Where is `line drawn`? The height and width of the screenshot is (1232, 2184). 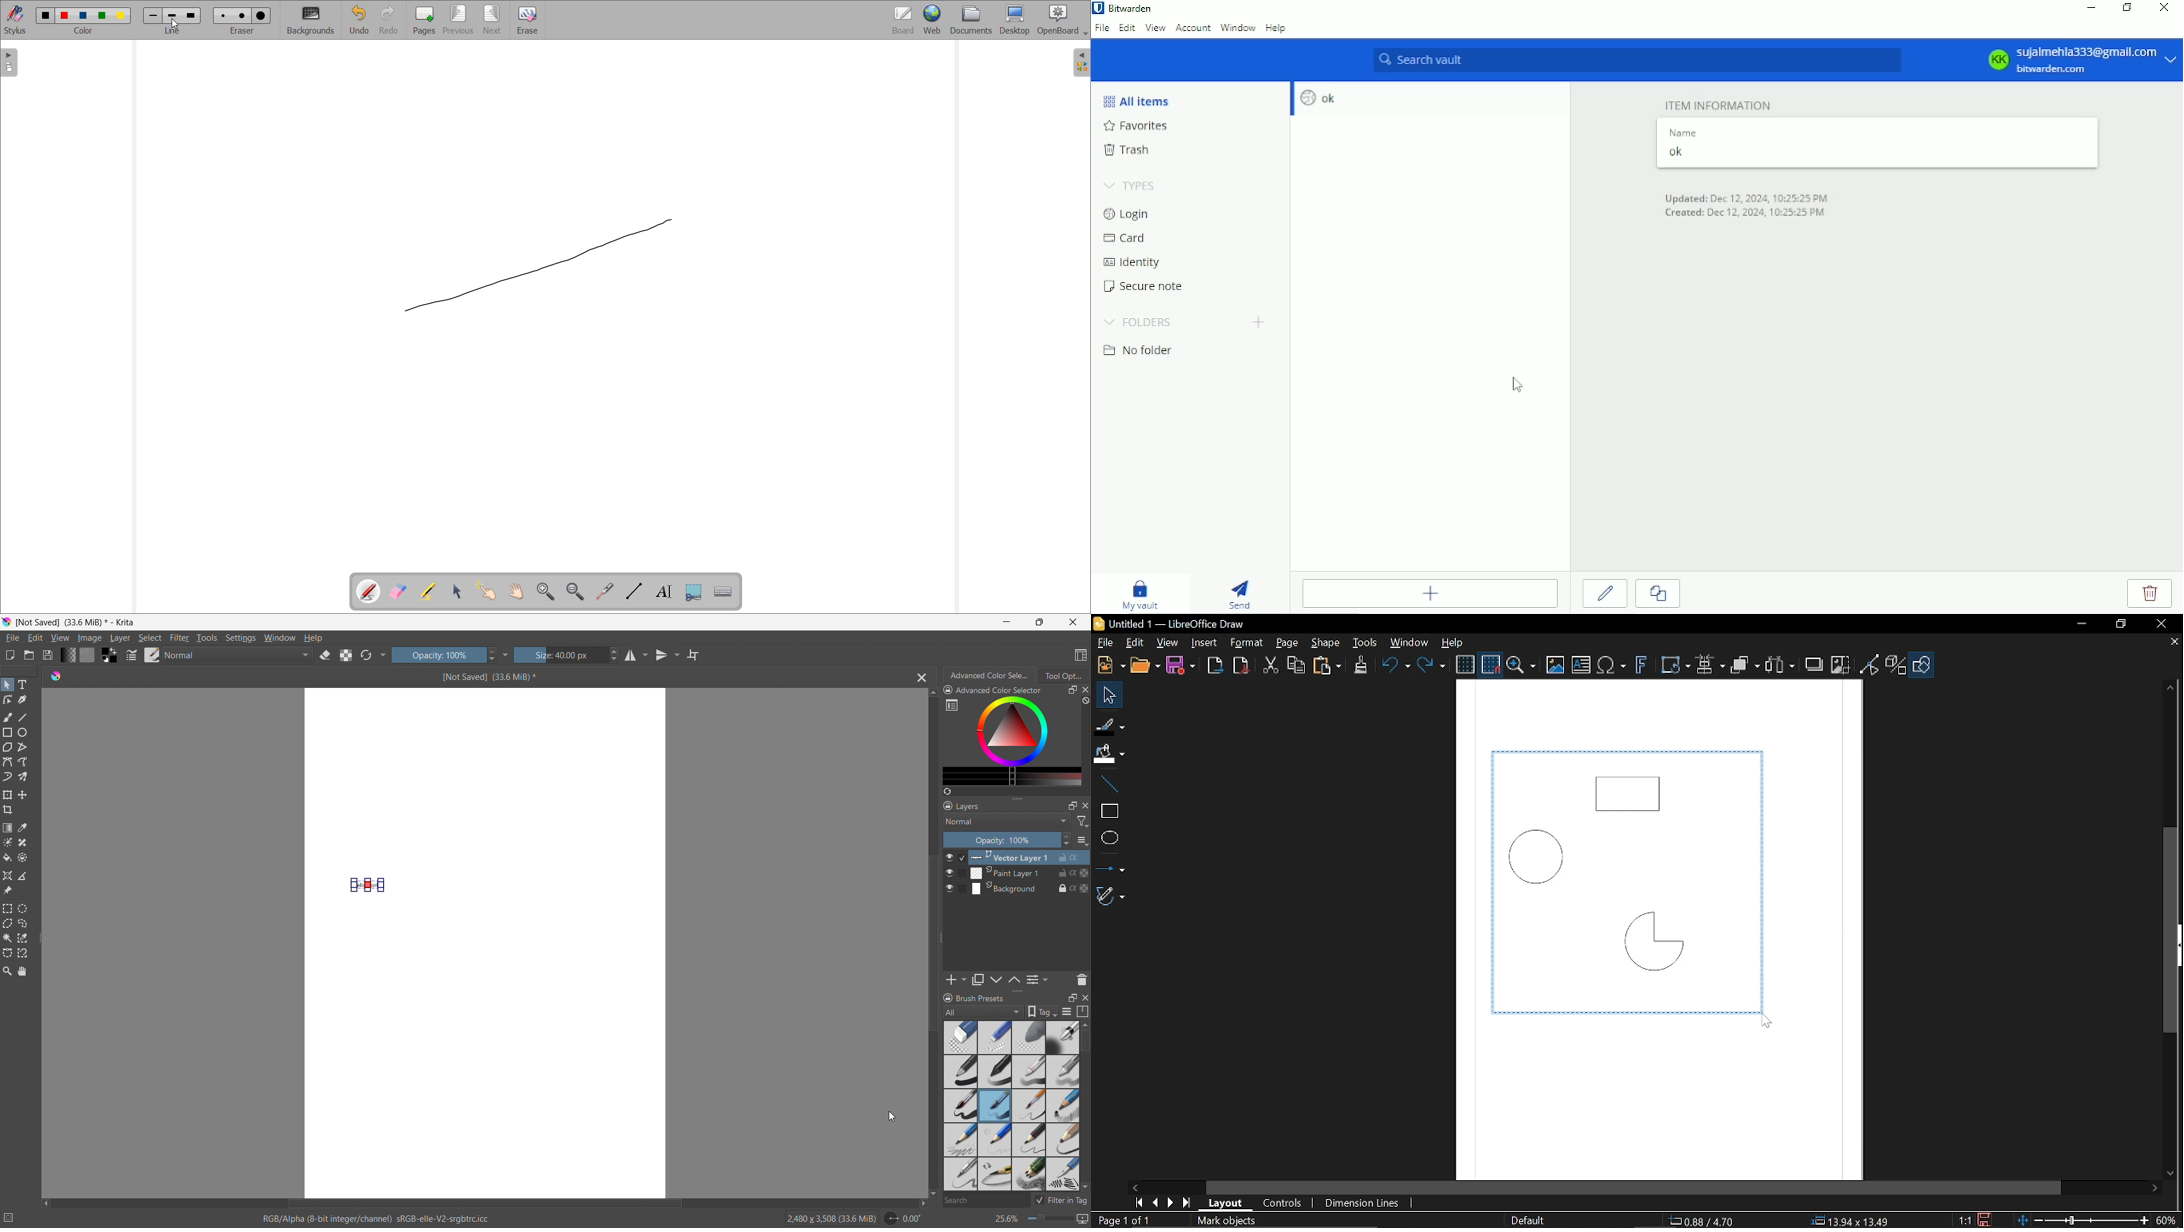
line drawn is located at coordinates (541, 264).